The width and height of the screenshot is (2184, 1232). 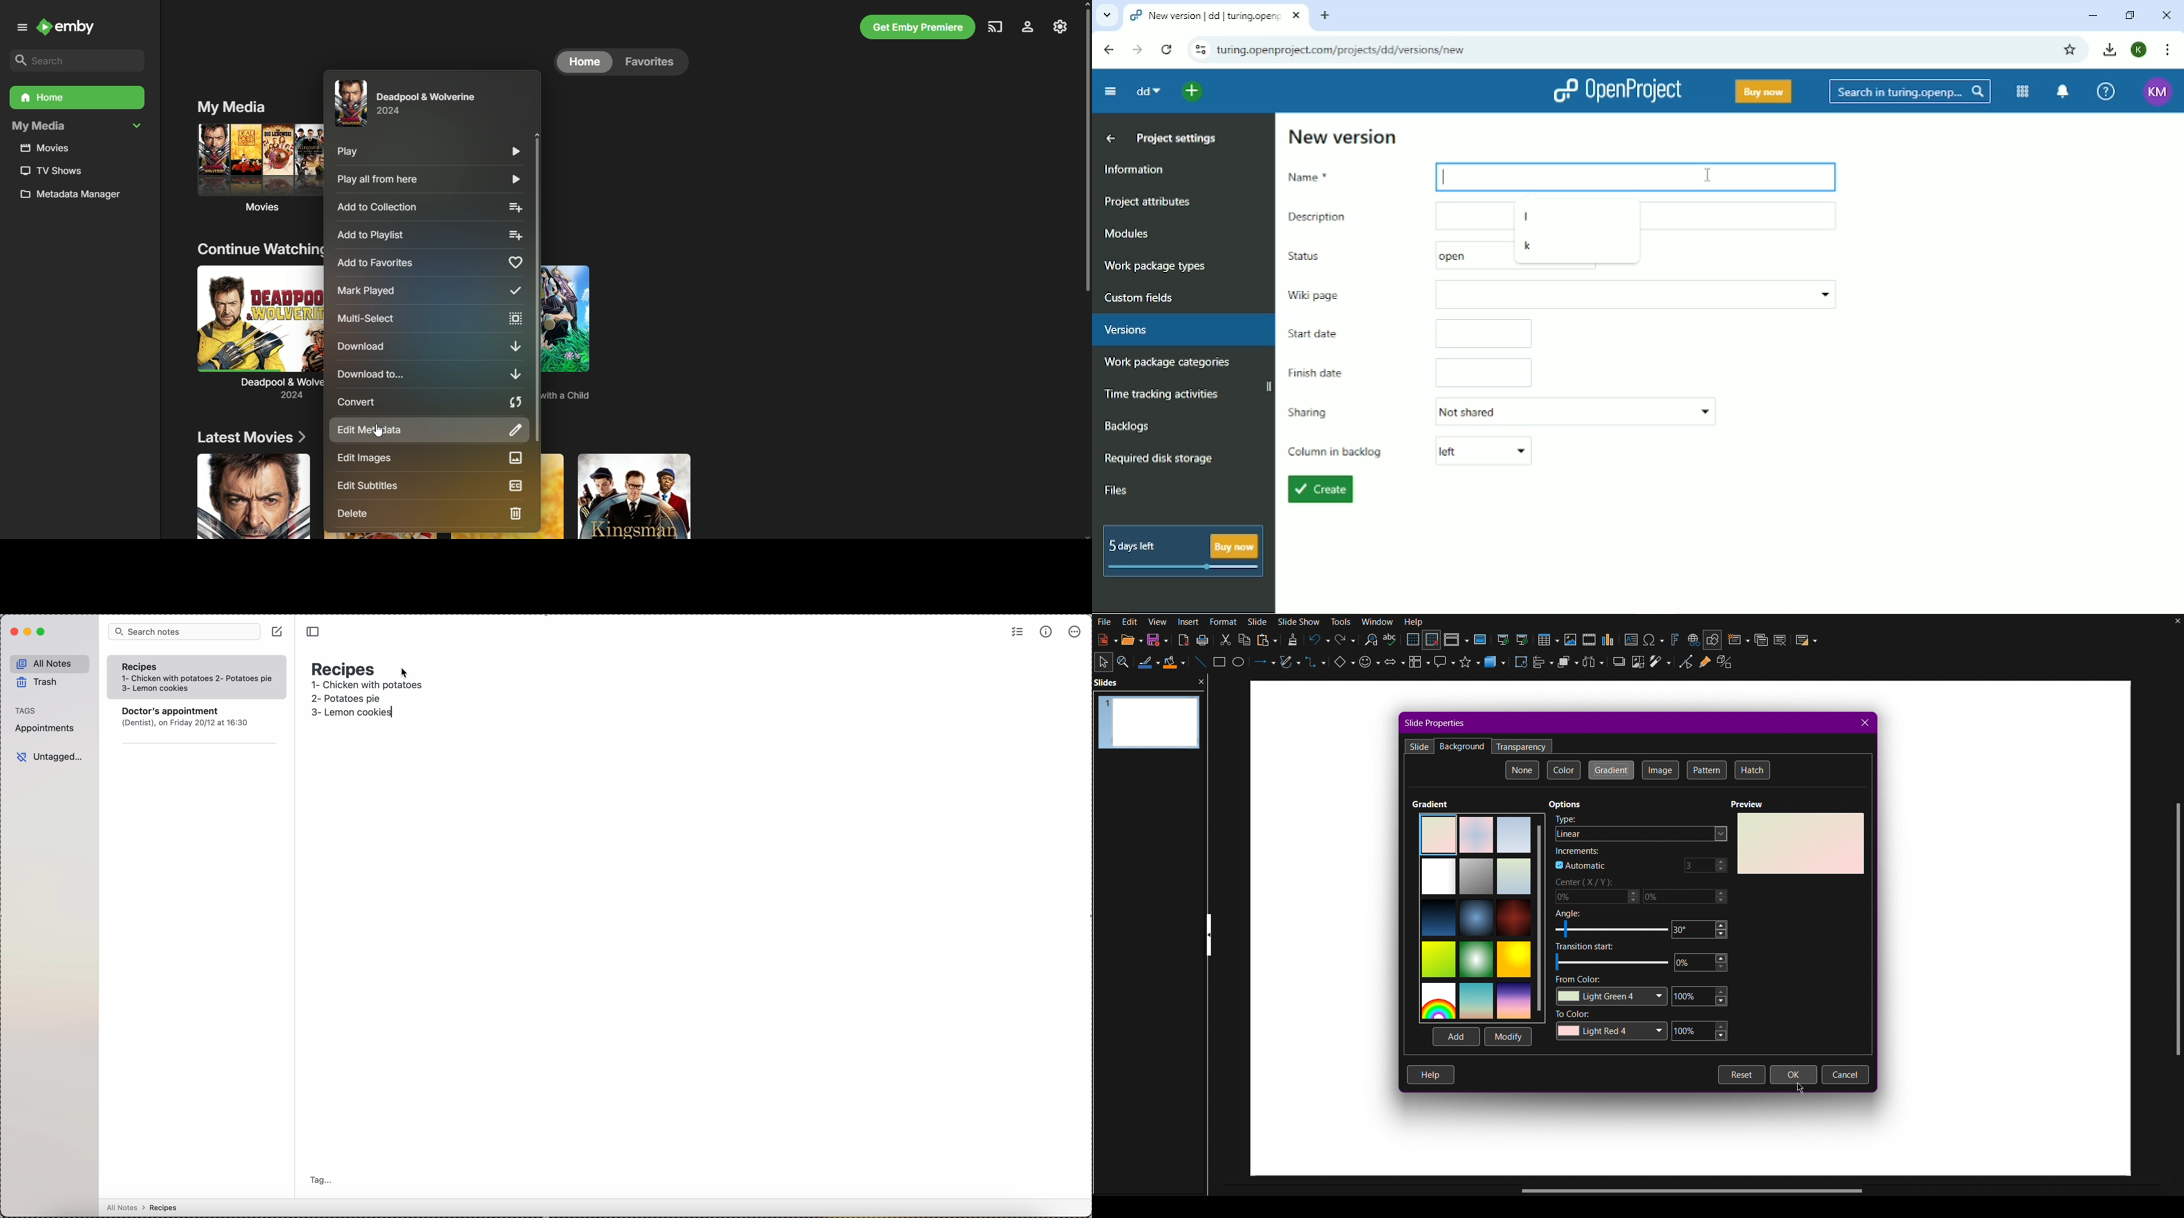 What do you see at coordinates (1176, 137) in the screenshot?
I see `Project settings` at bounding box center [1176, 137].